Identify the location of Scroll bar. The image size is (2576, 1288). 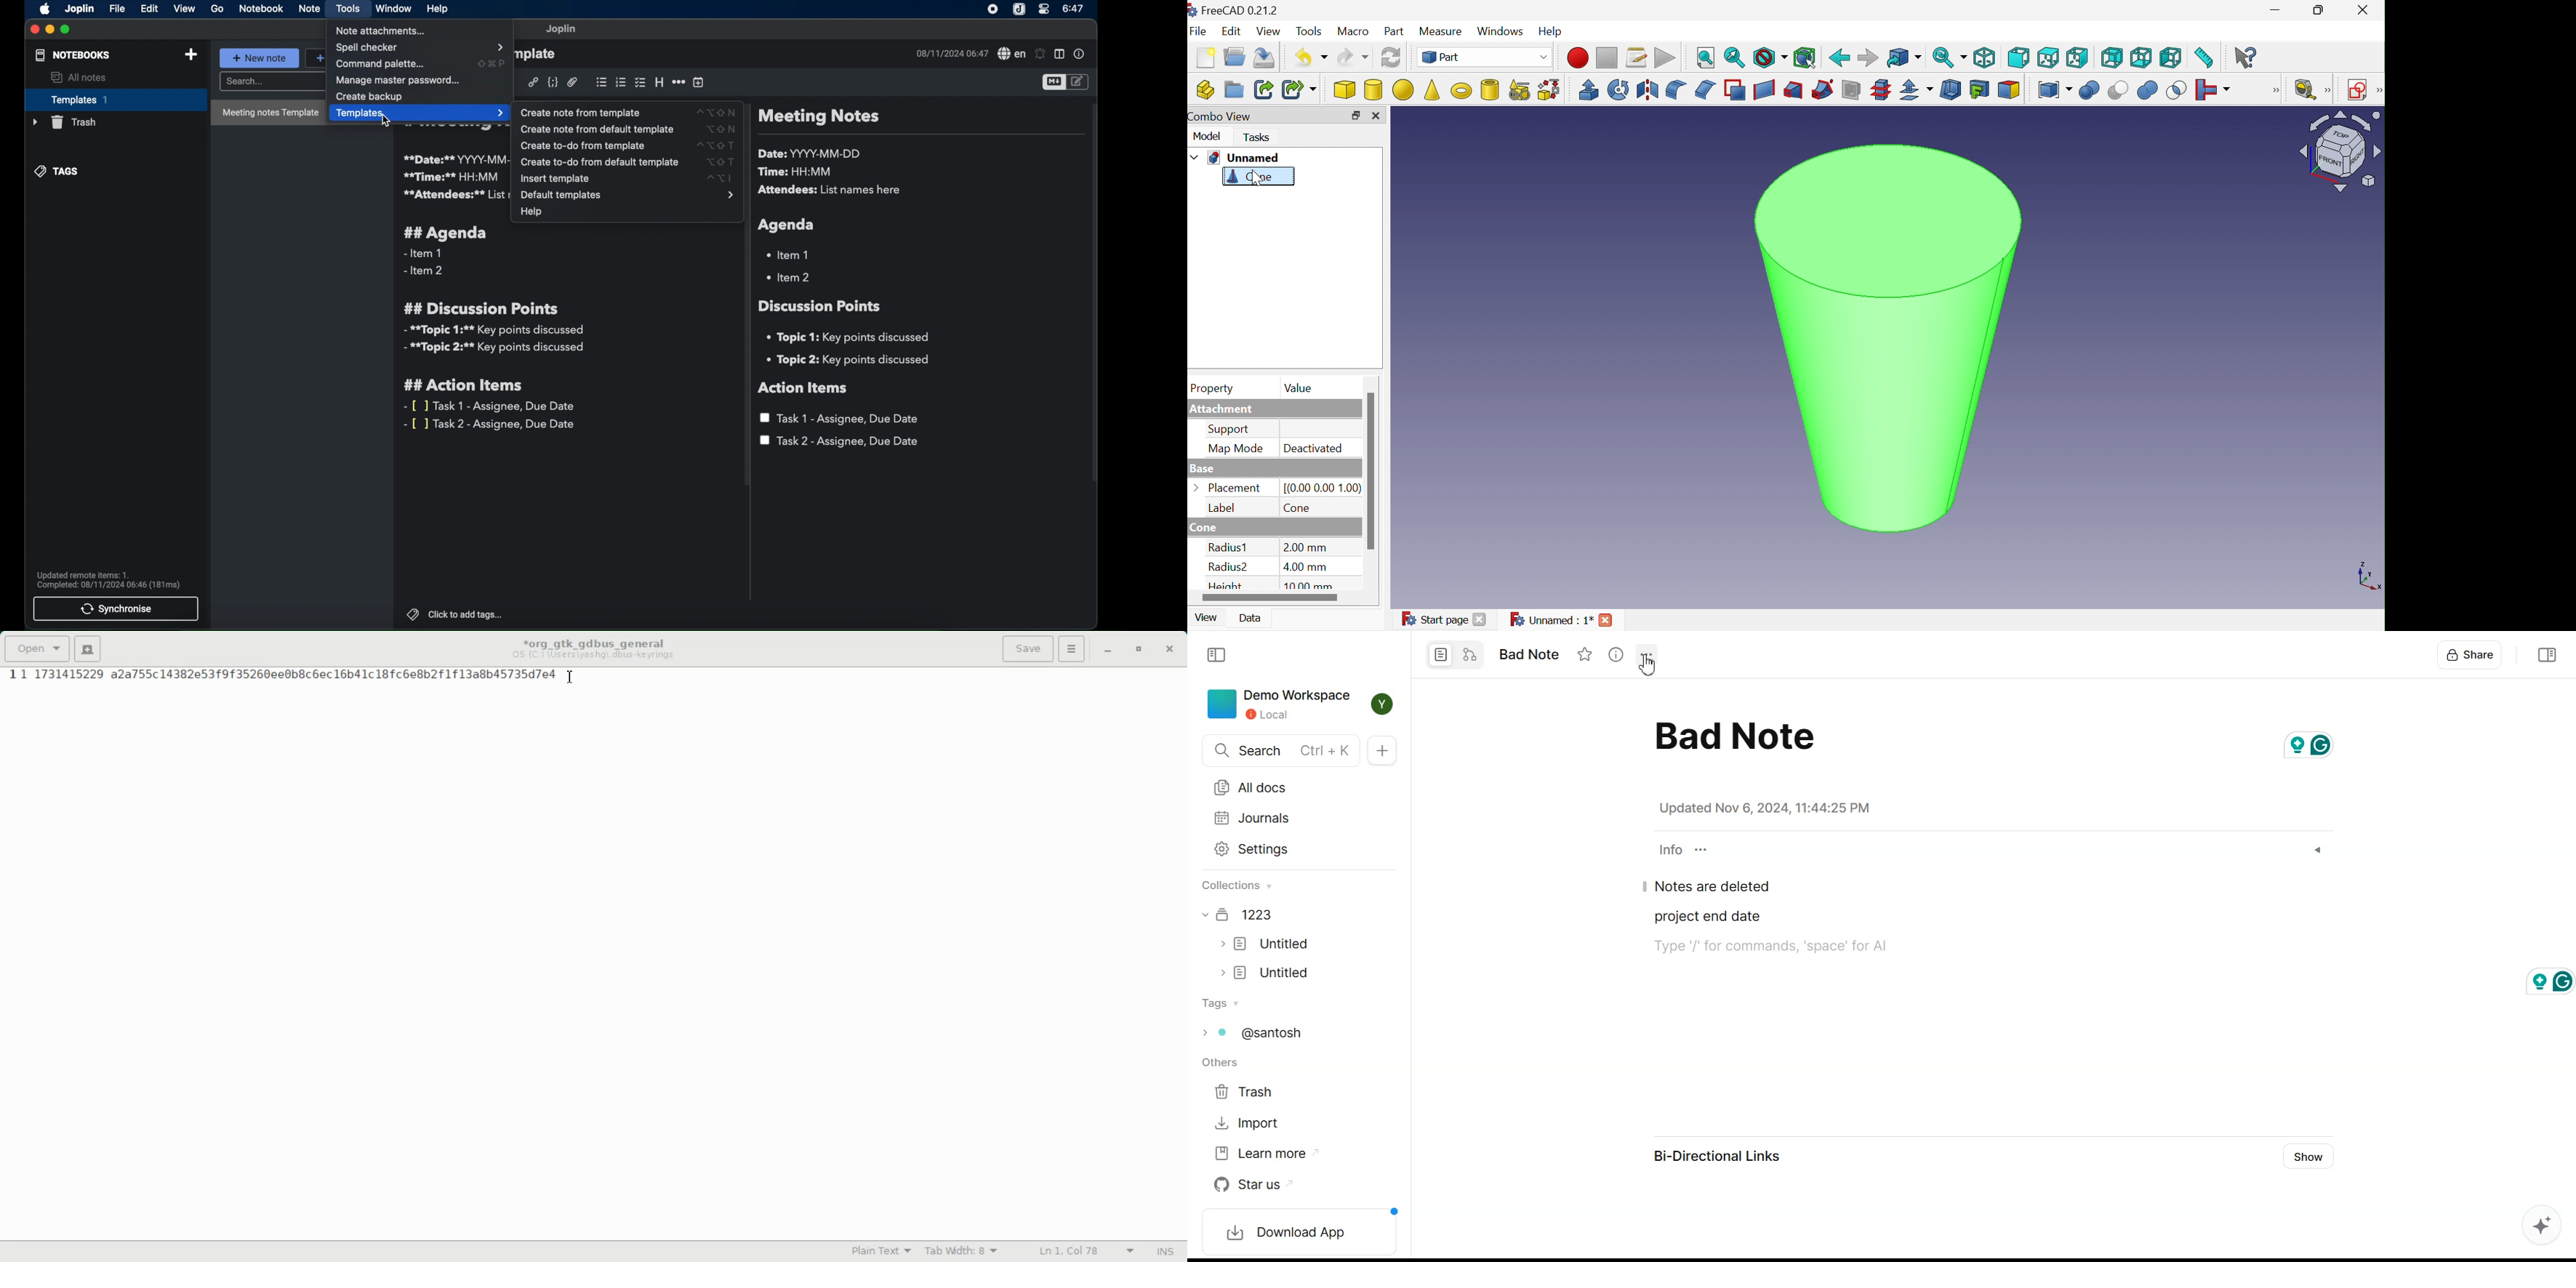
(1371, 471).